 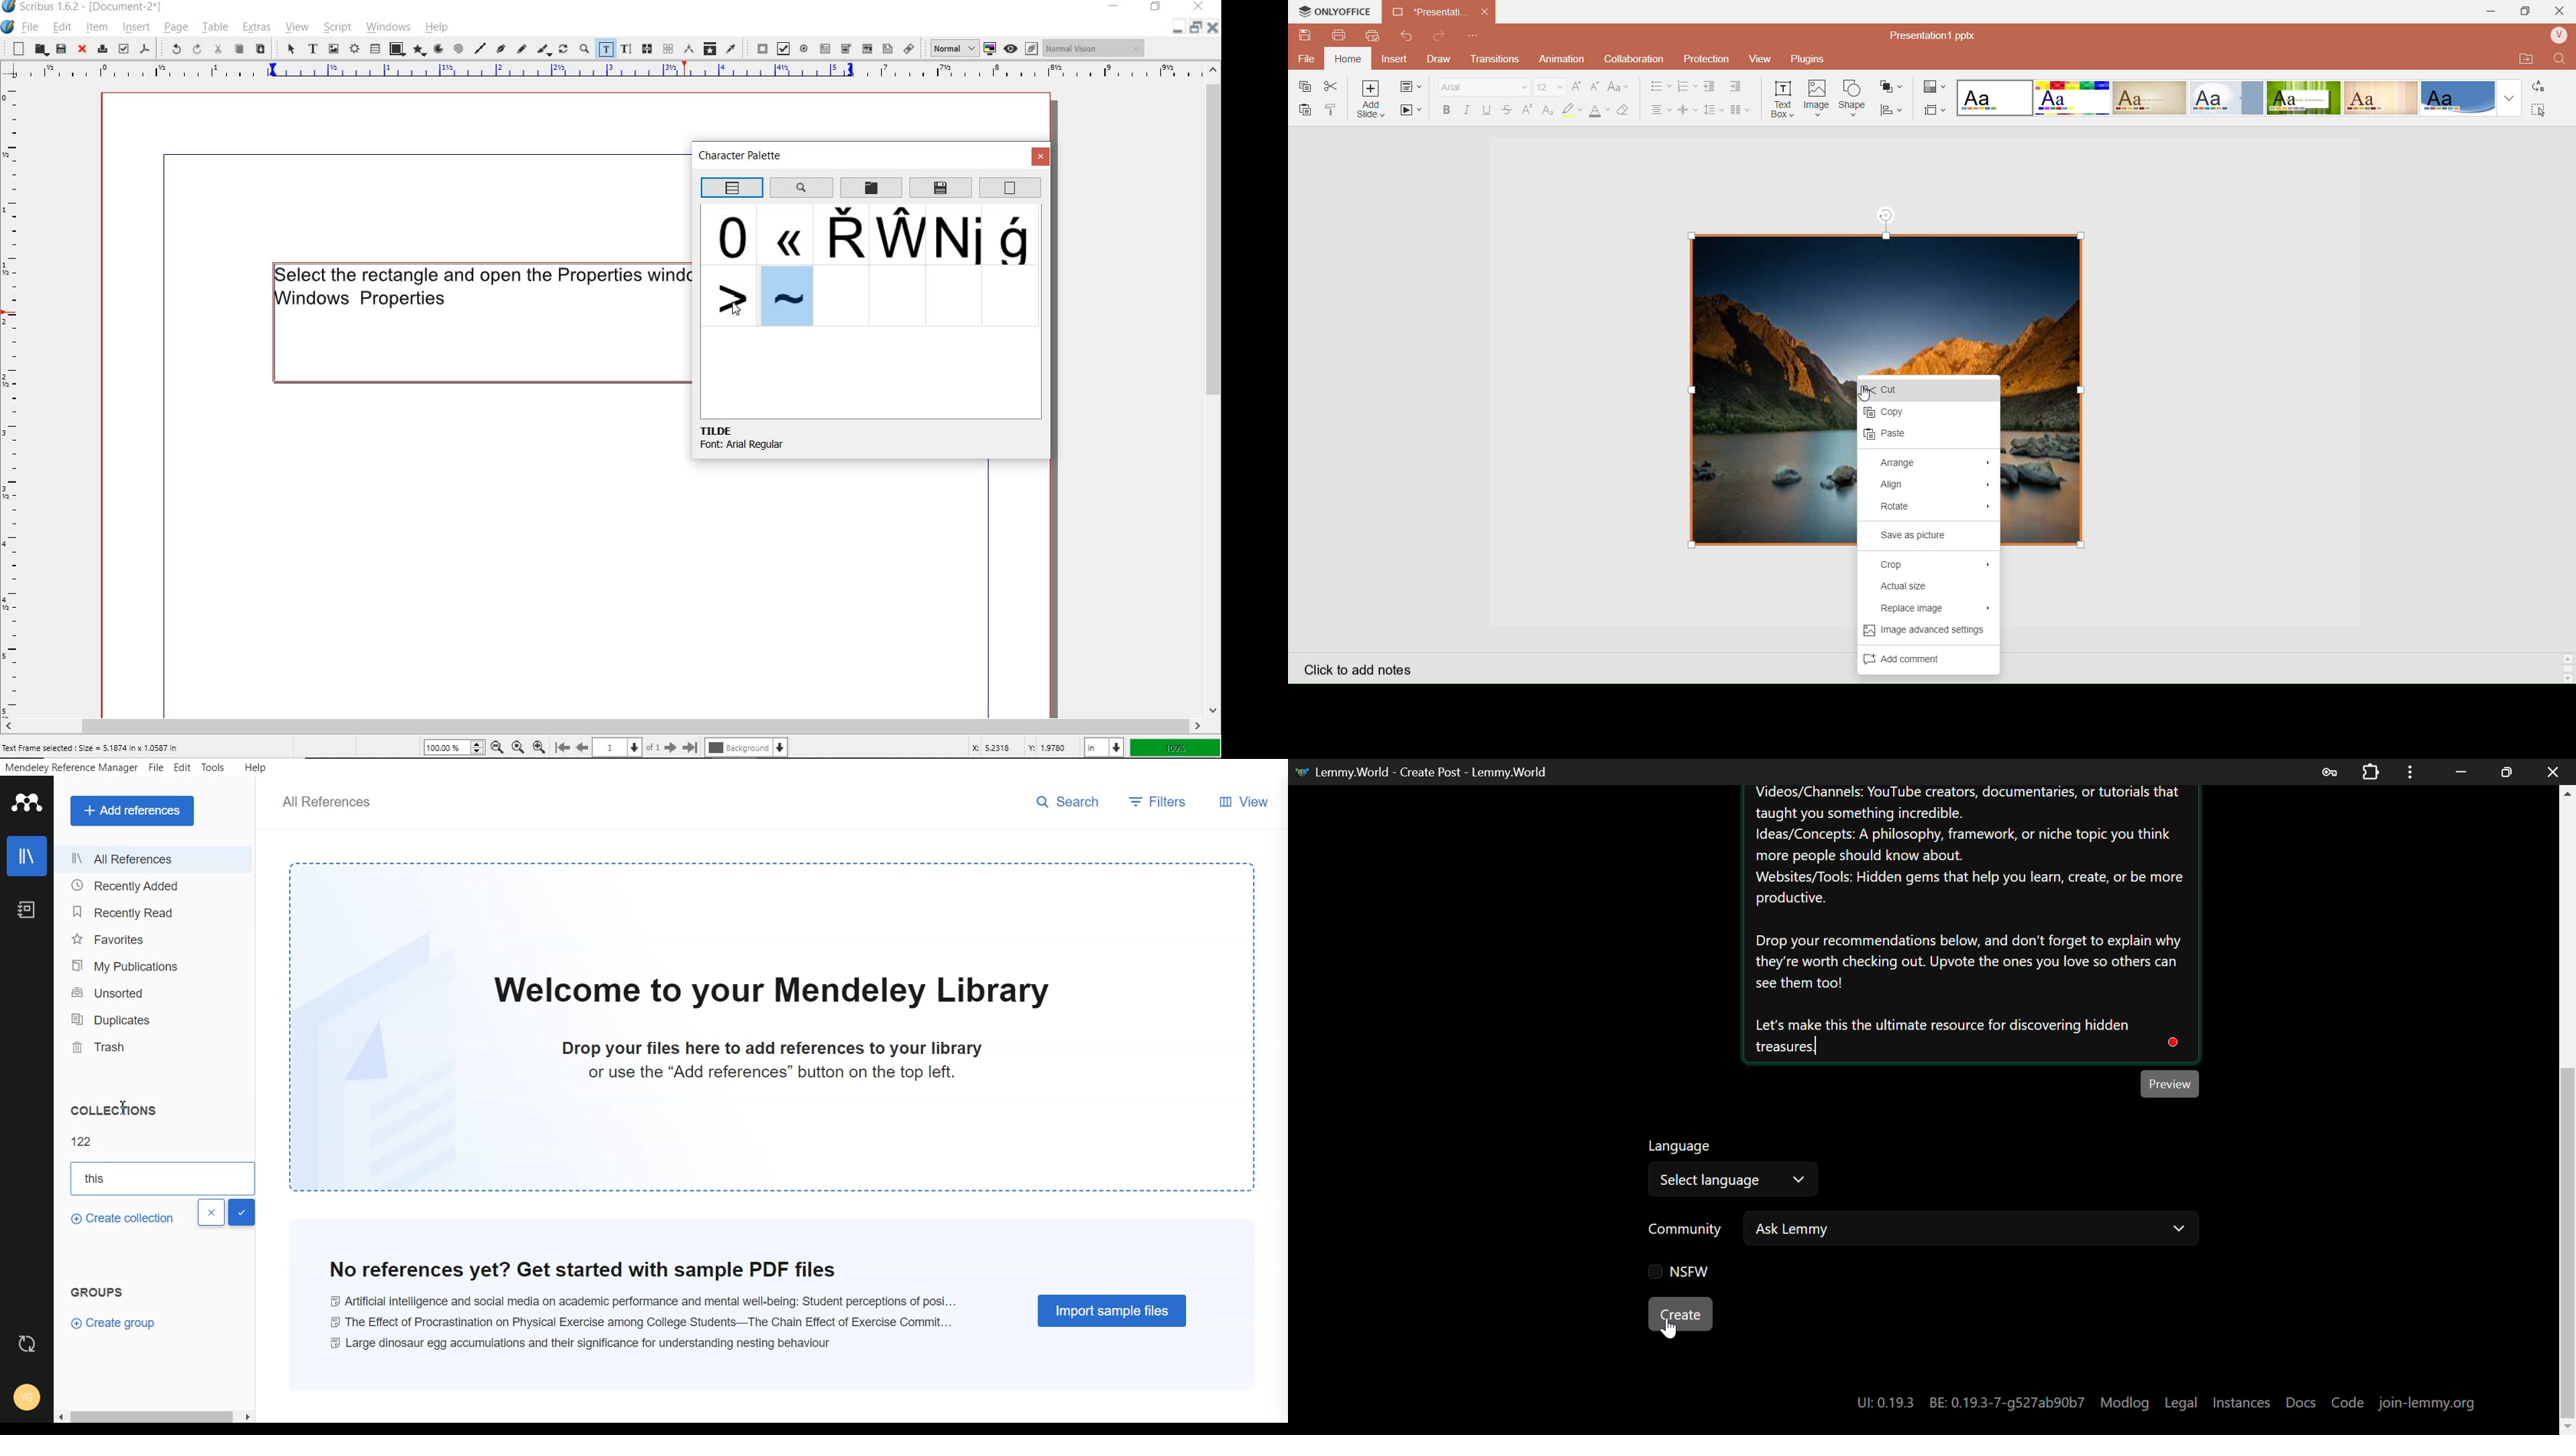 I want to click on Change Case, so click(x=1621, y=87).